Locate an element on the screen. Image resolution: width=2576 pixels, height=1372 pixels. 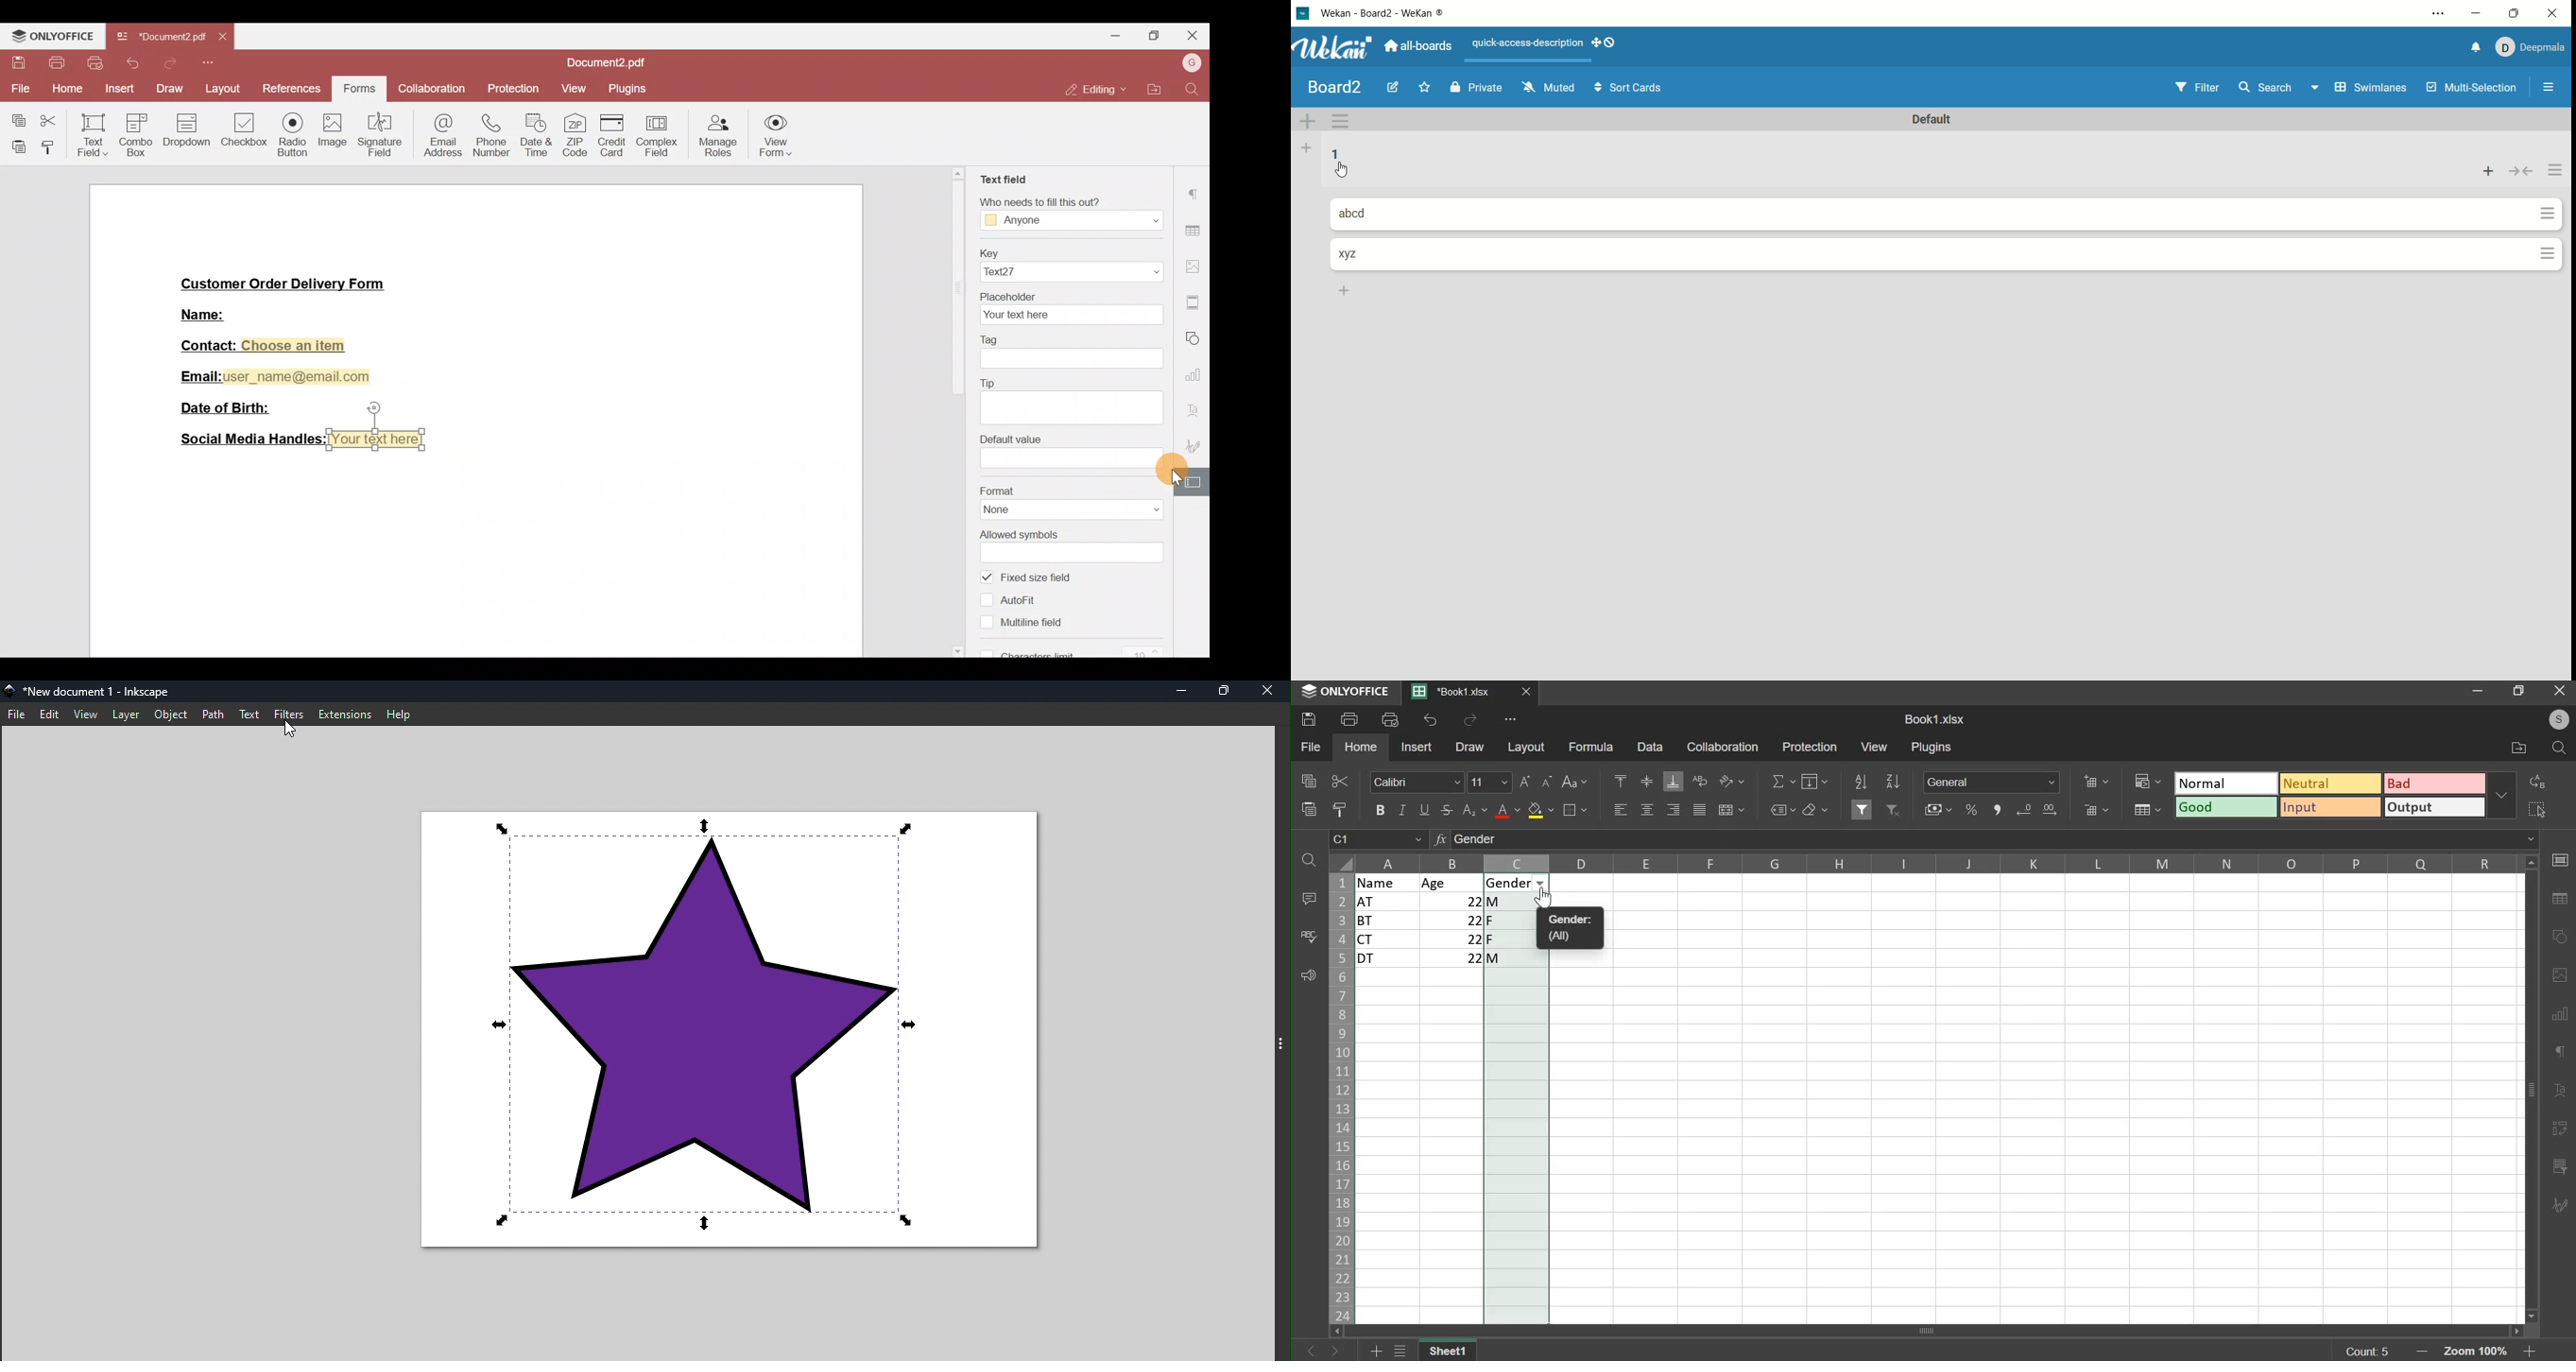
Name: is located at coordinates (219, 313).